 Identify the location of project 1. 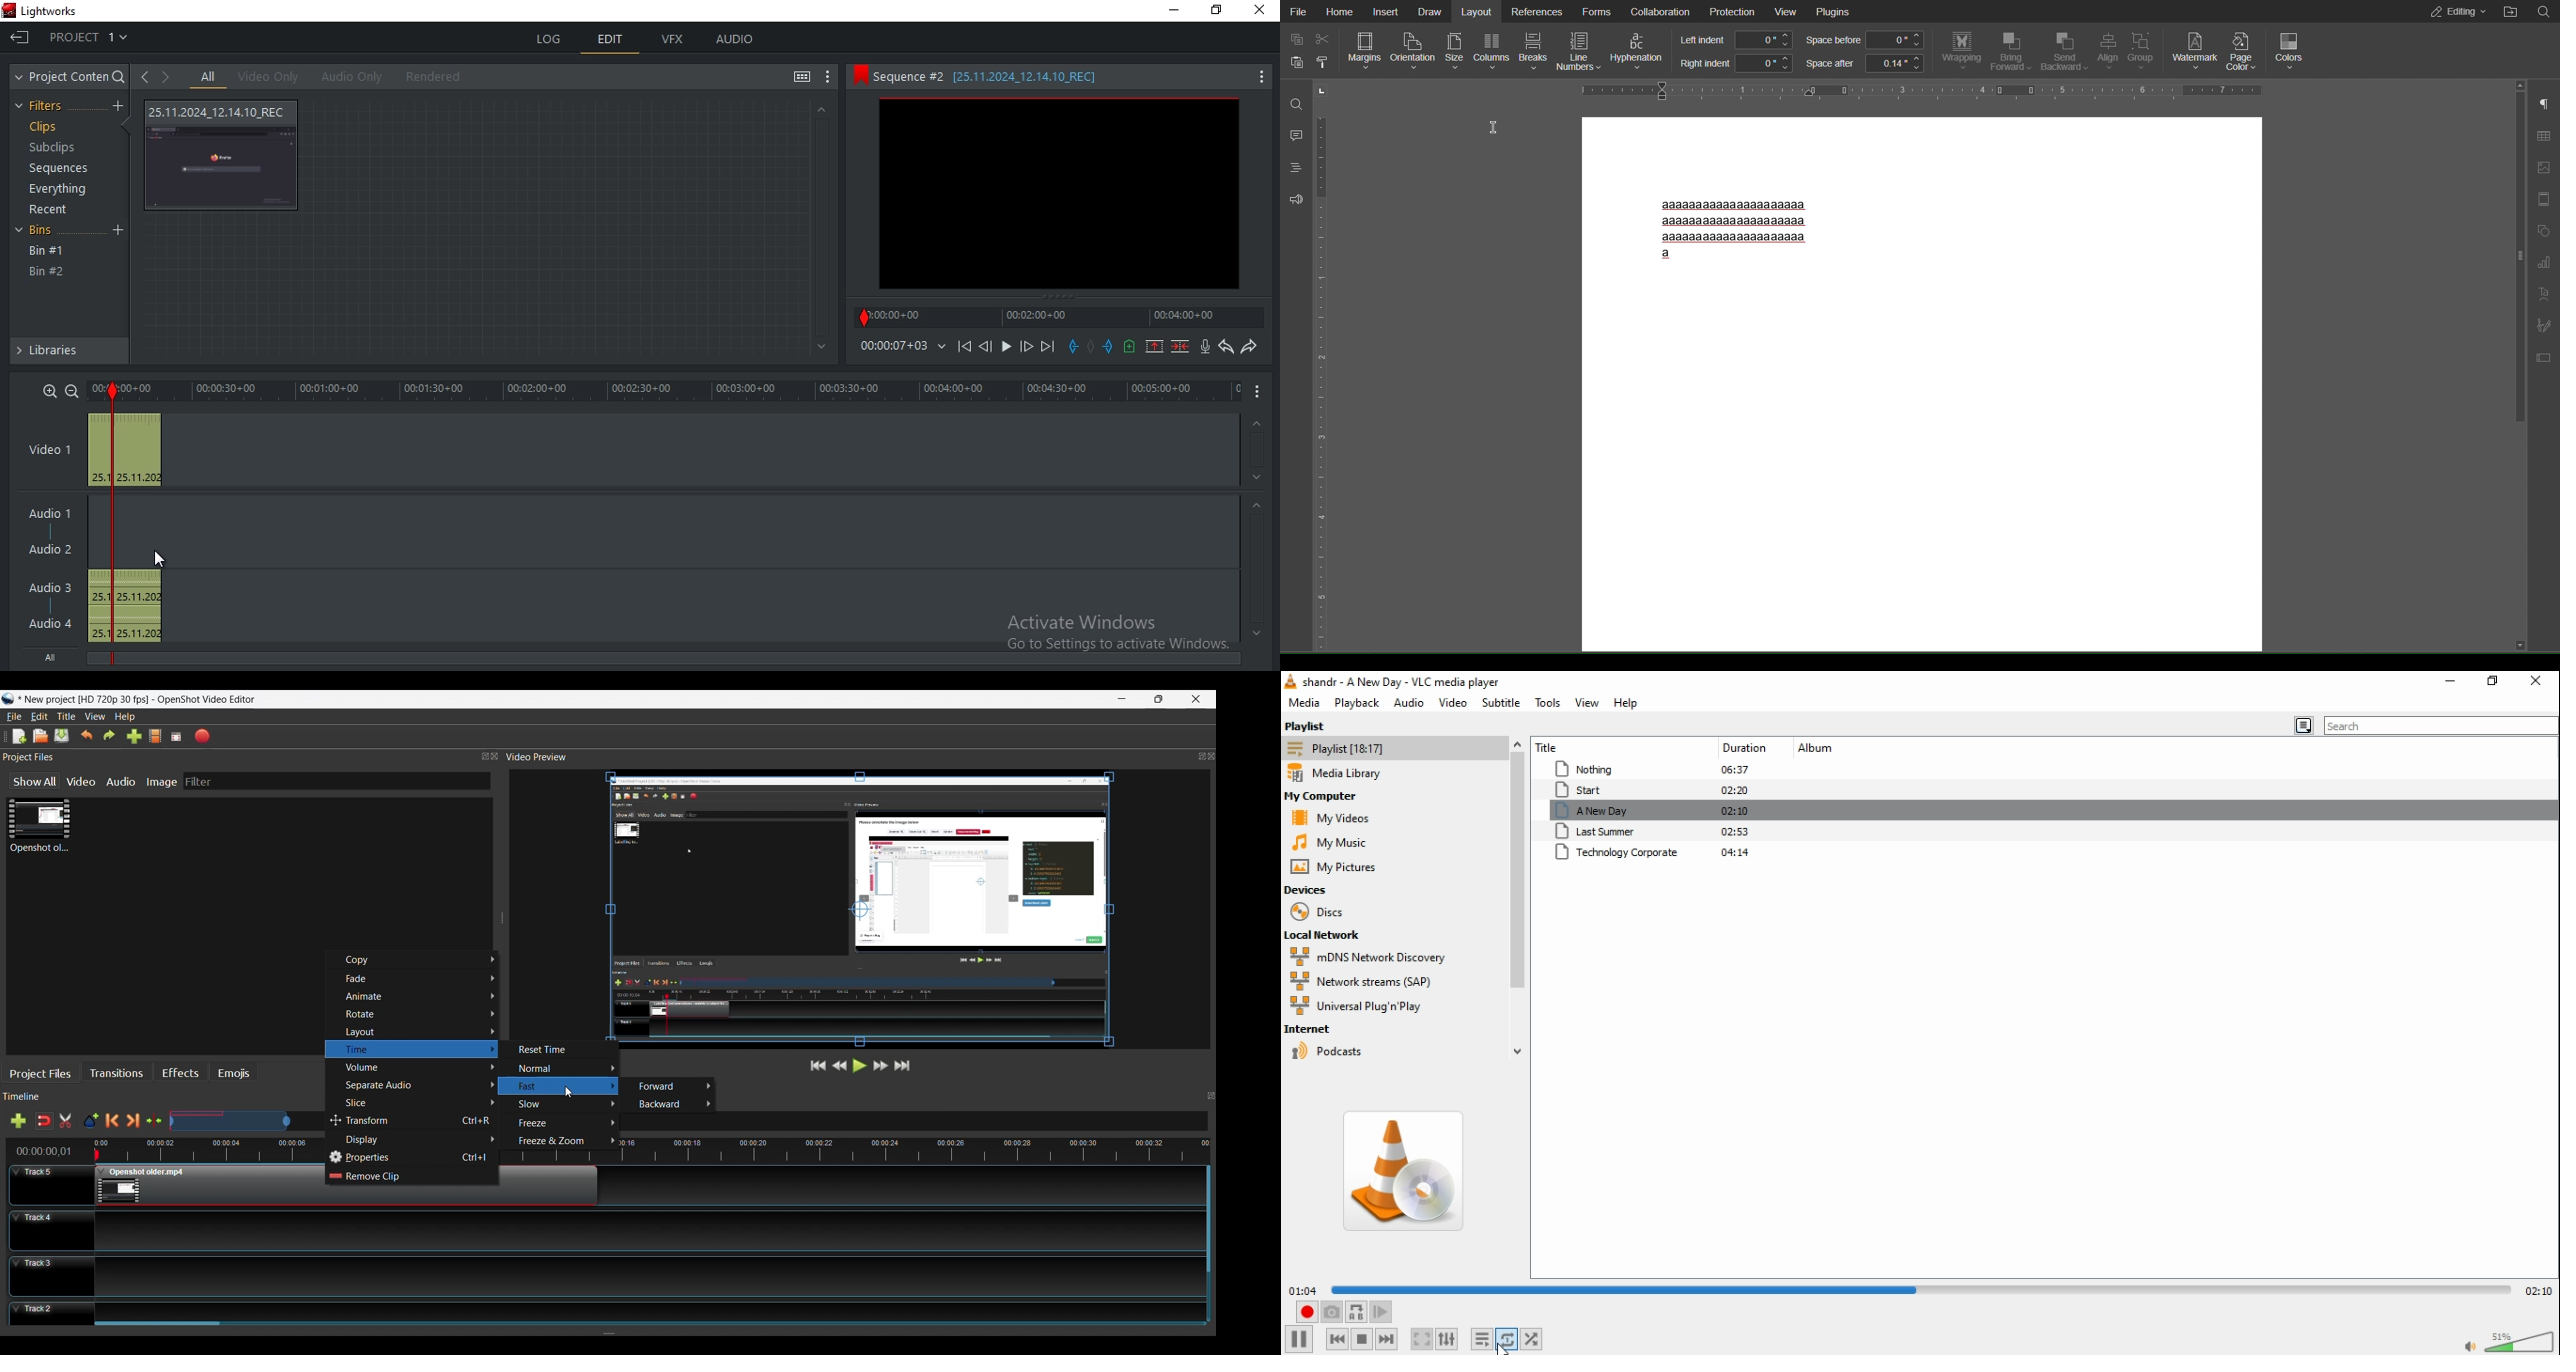
(90, 35).